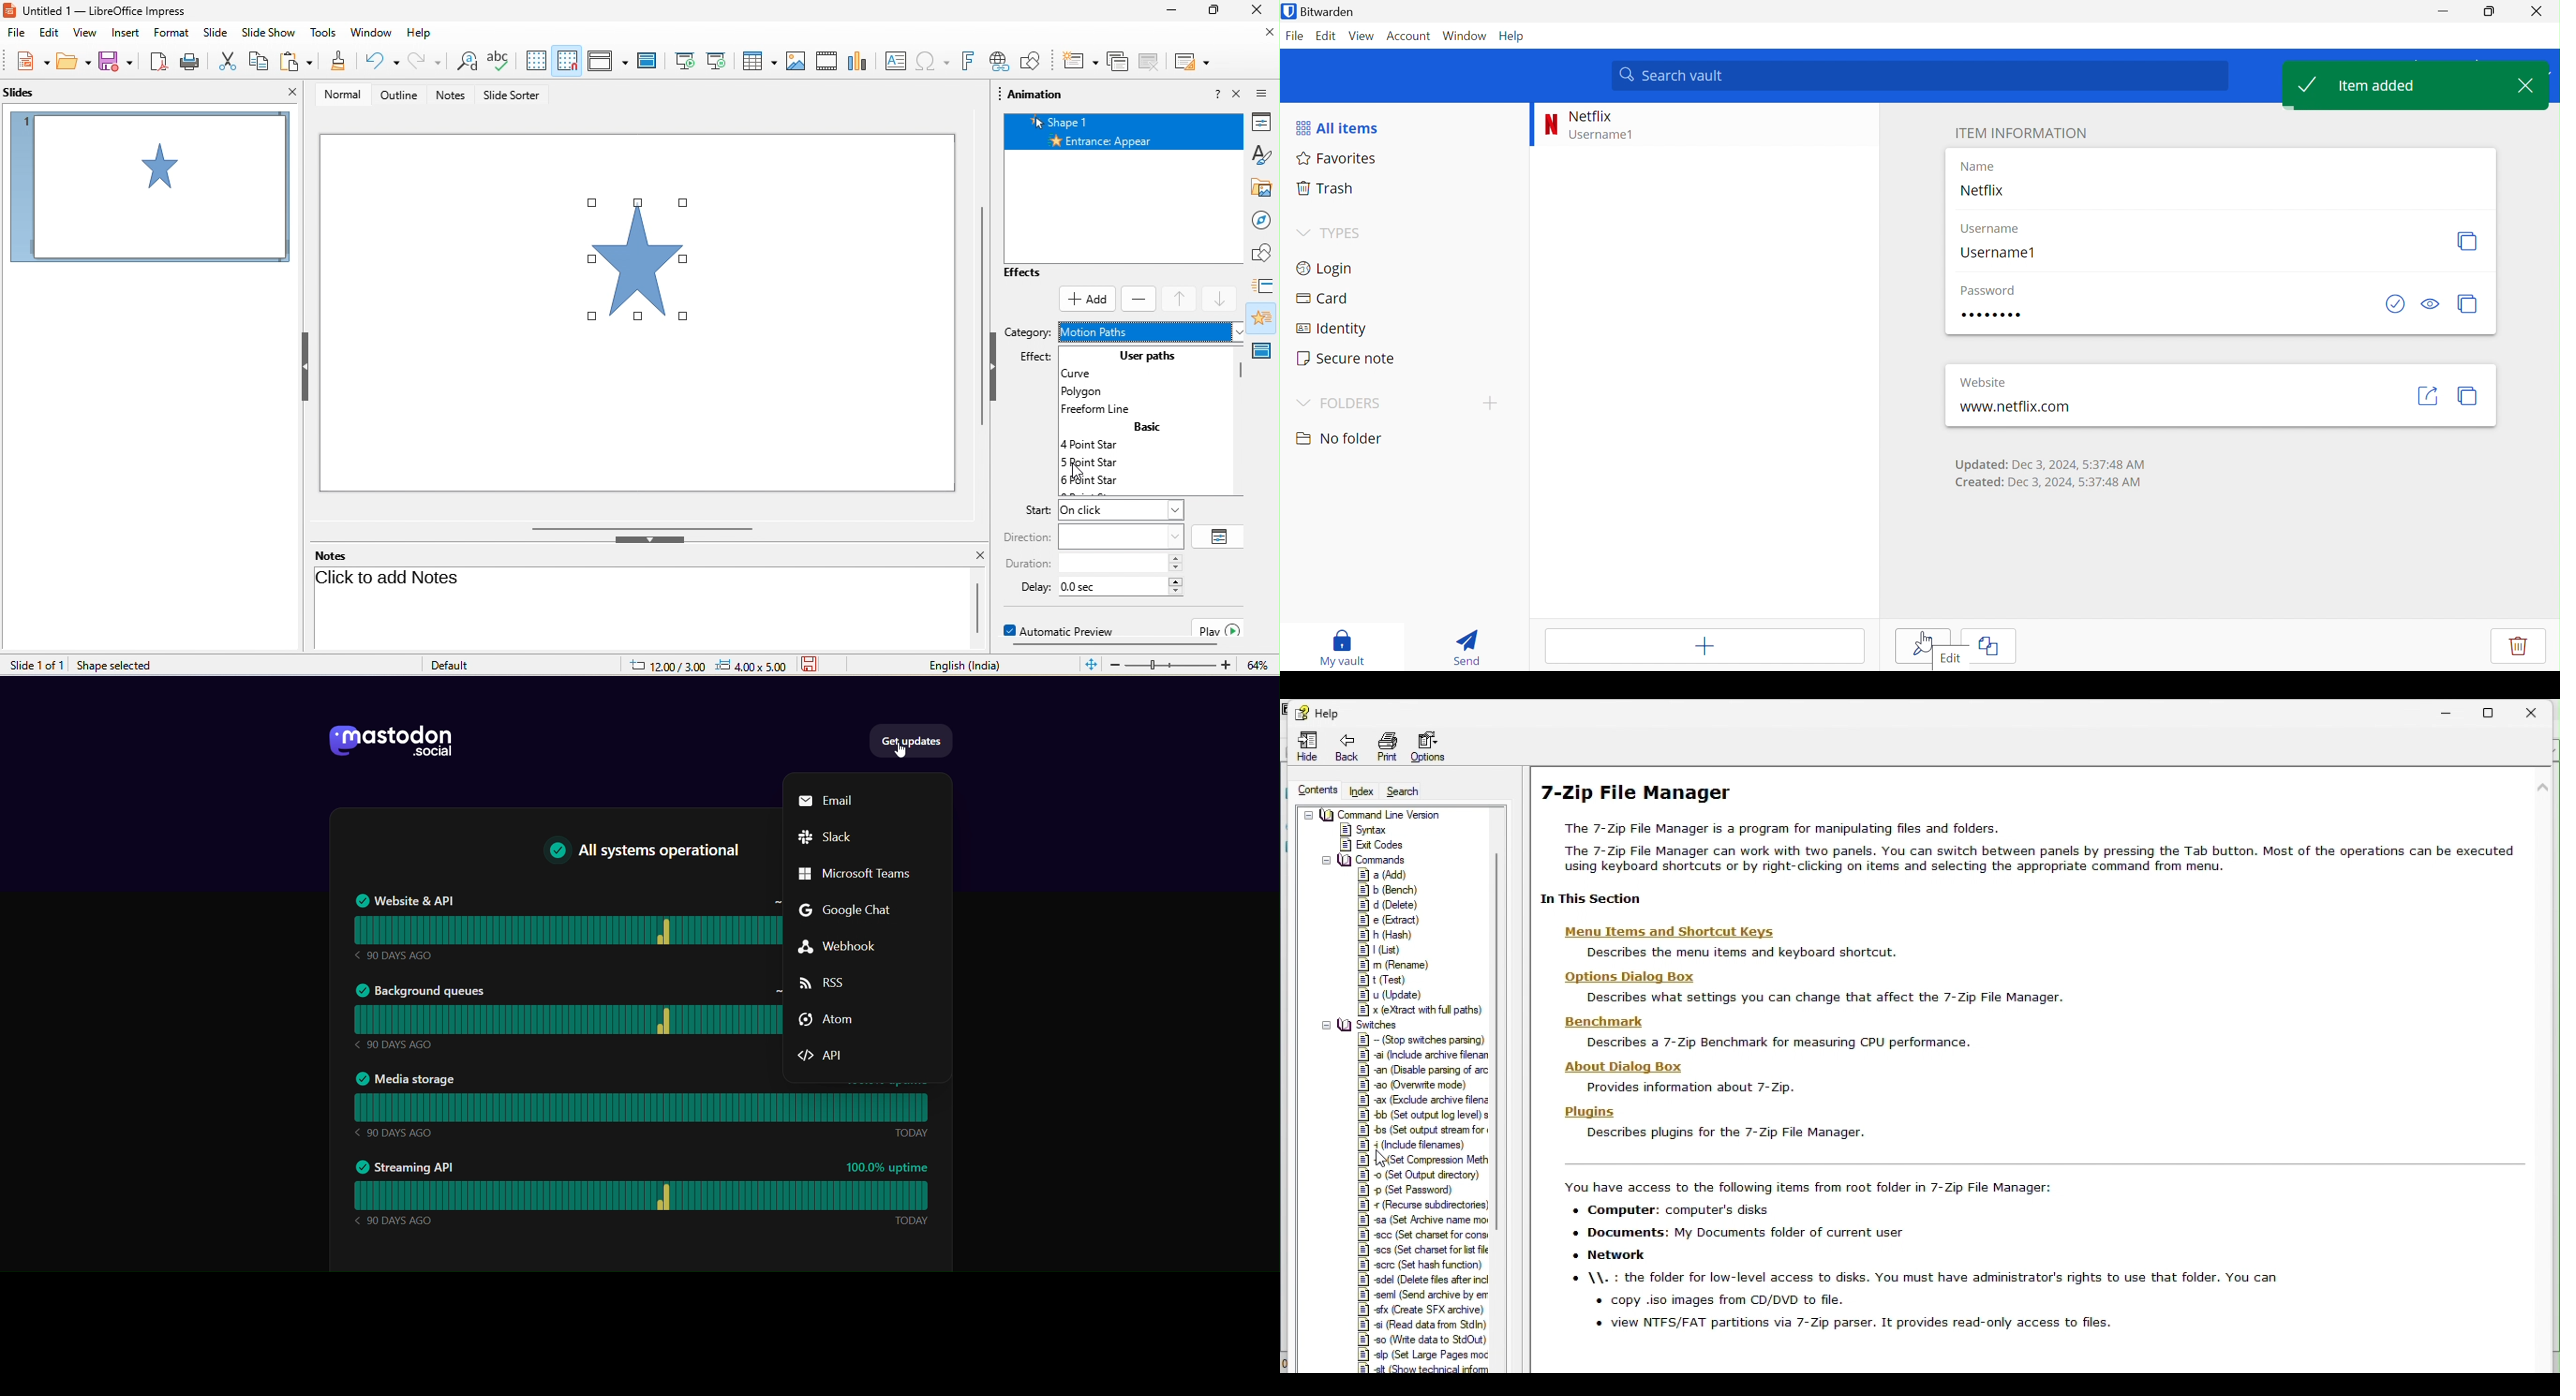 Image resolution: width=2576 pixels, height=1400 pixels. What do you see at coordinates (2470, 396) in the screenshot?
I see `Copy URI` at bounding box center [2470, 396].